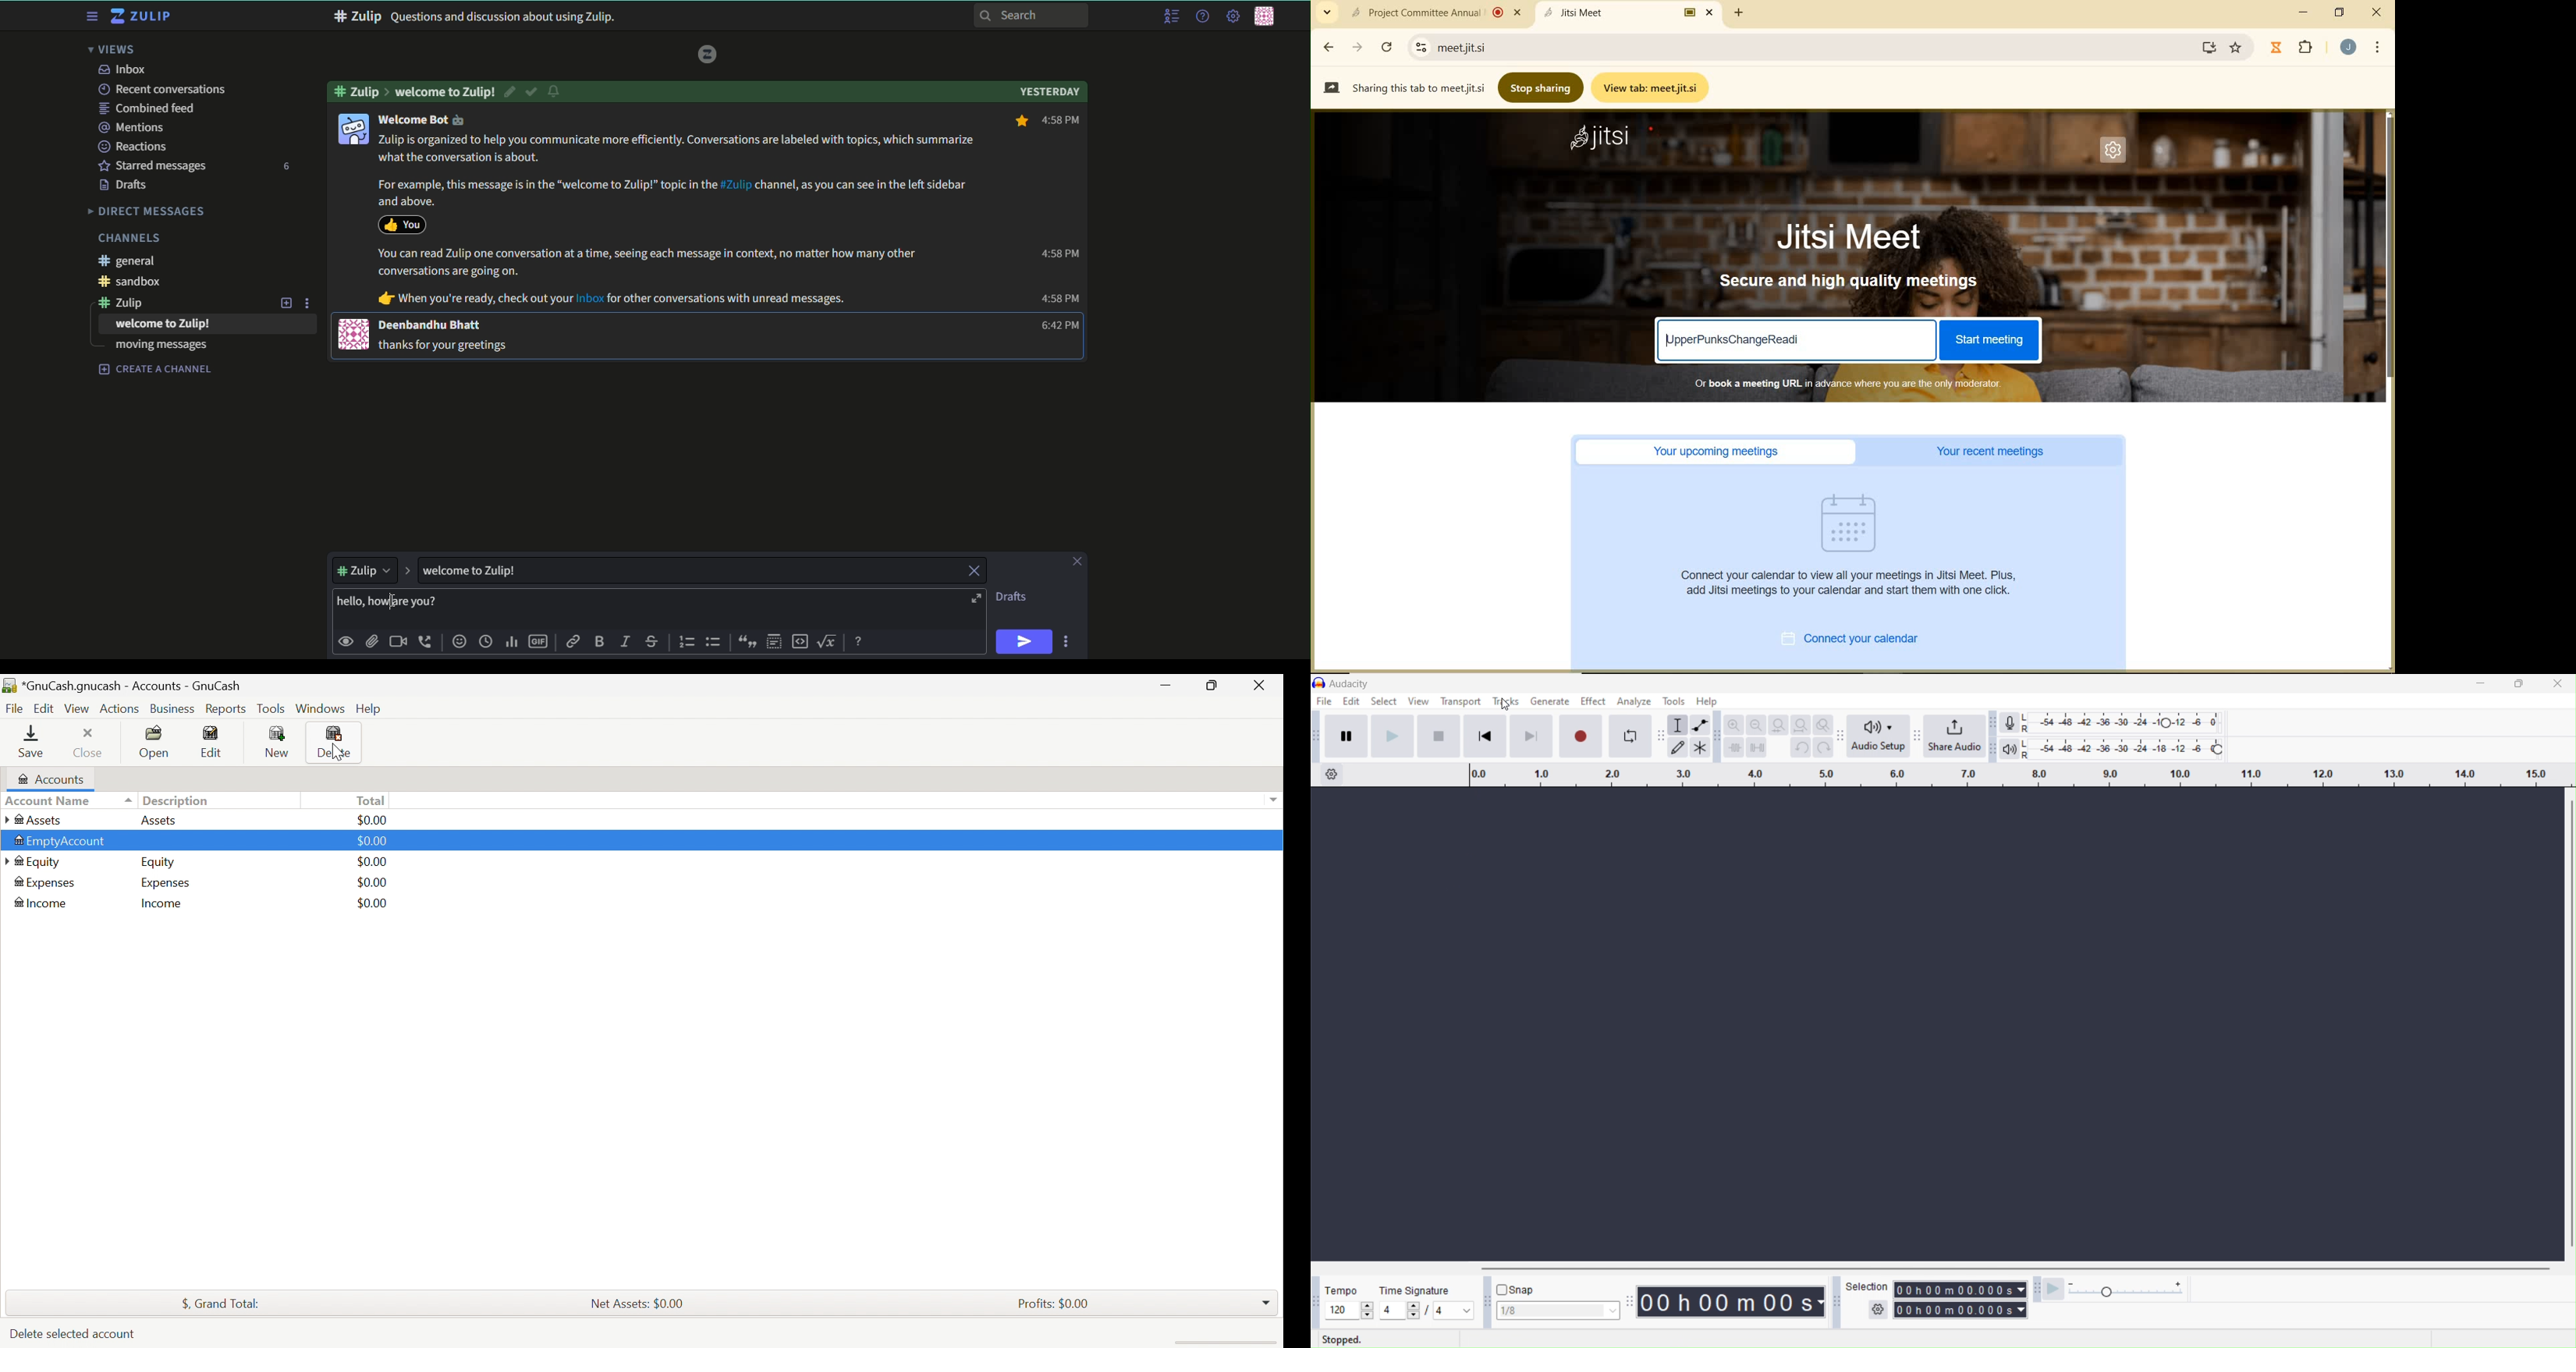 The height and width of the screenshot is (1372, 2576). I want to click on Timing of track, so click(1960, 1289).